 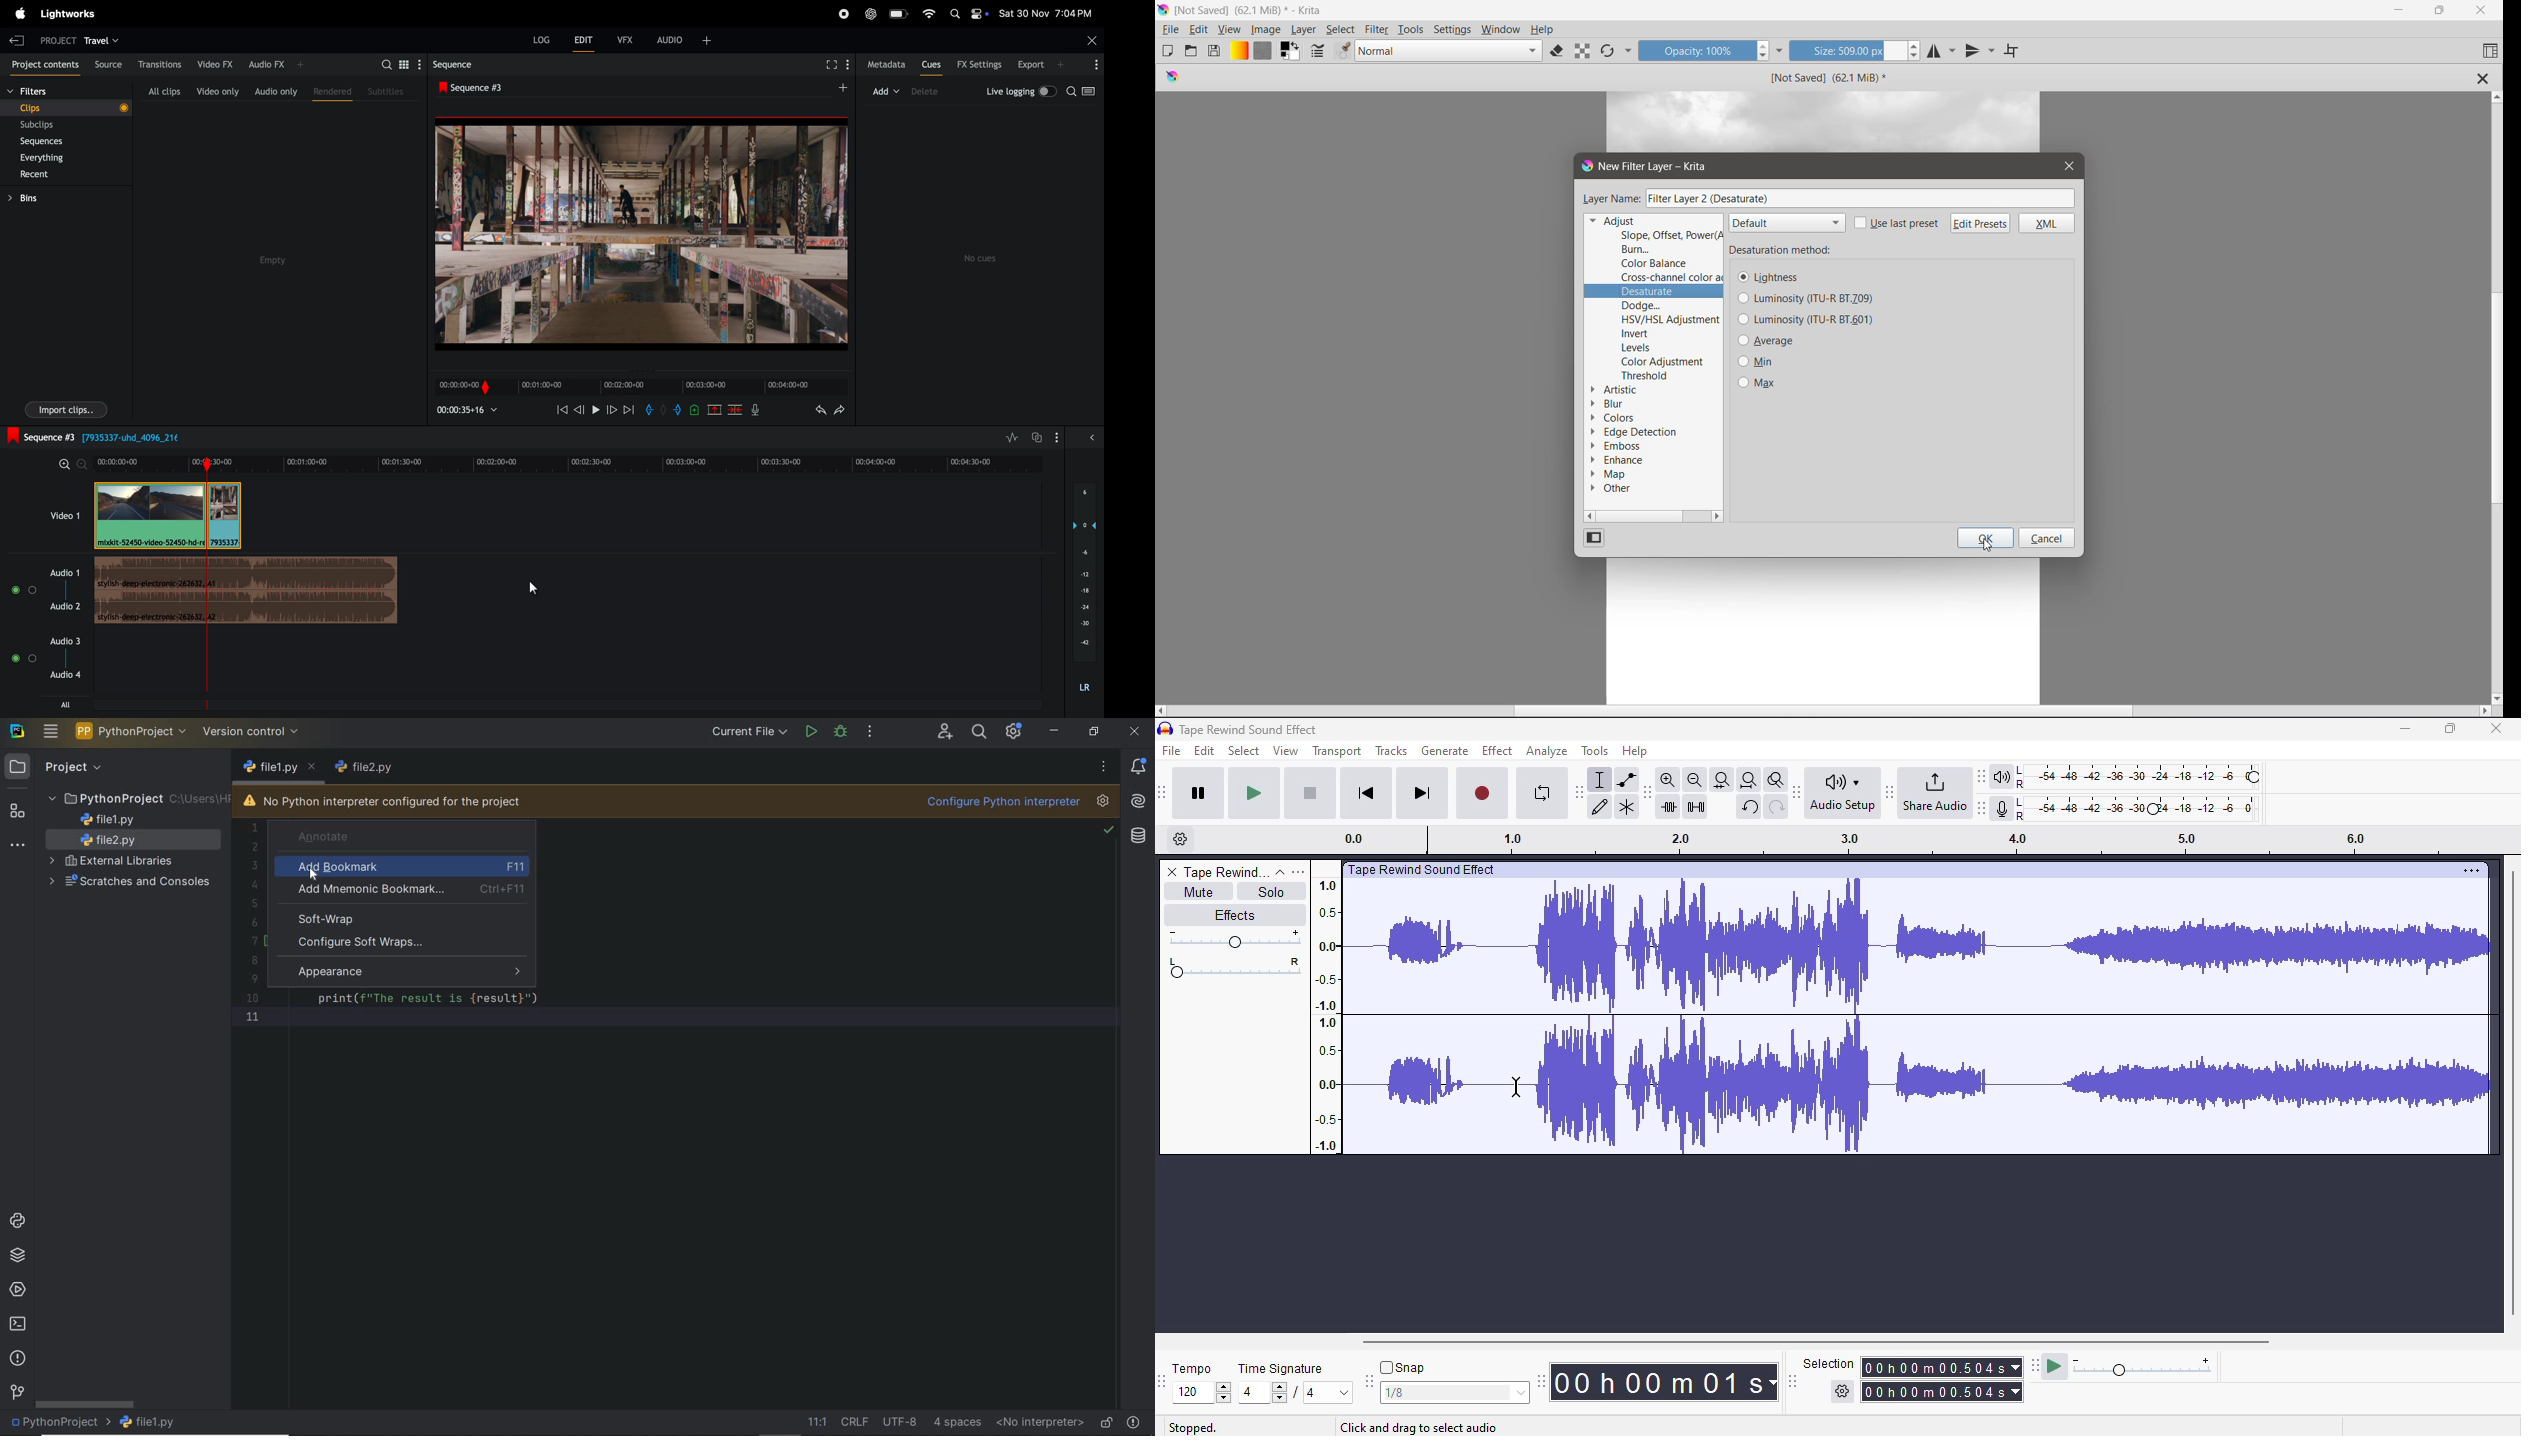 I want to click on Horizontal Mirror Tool, so click(x=1942, y=52).